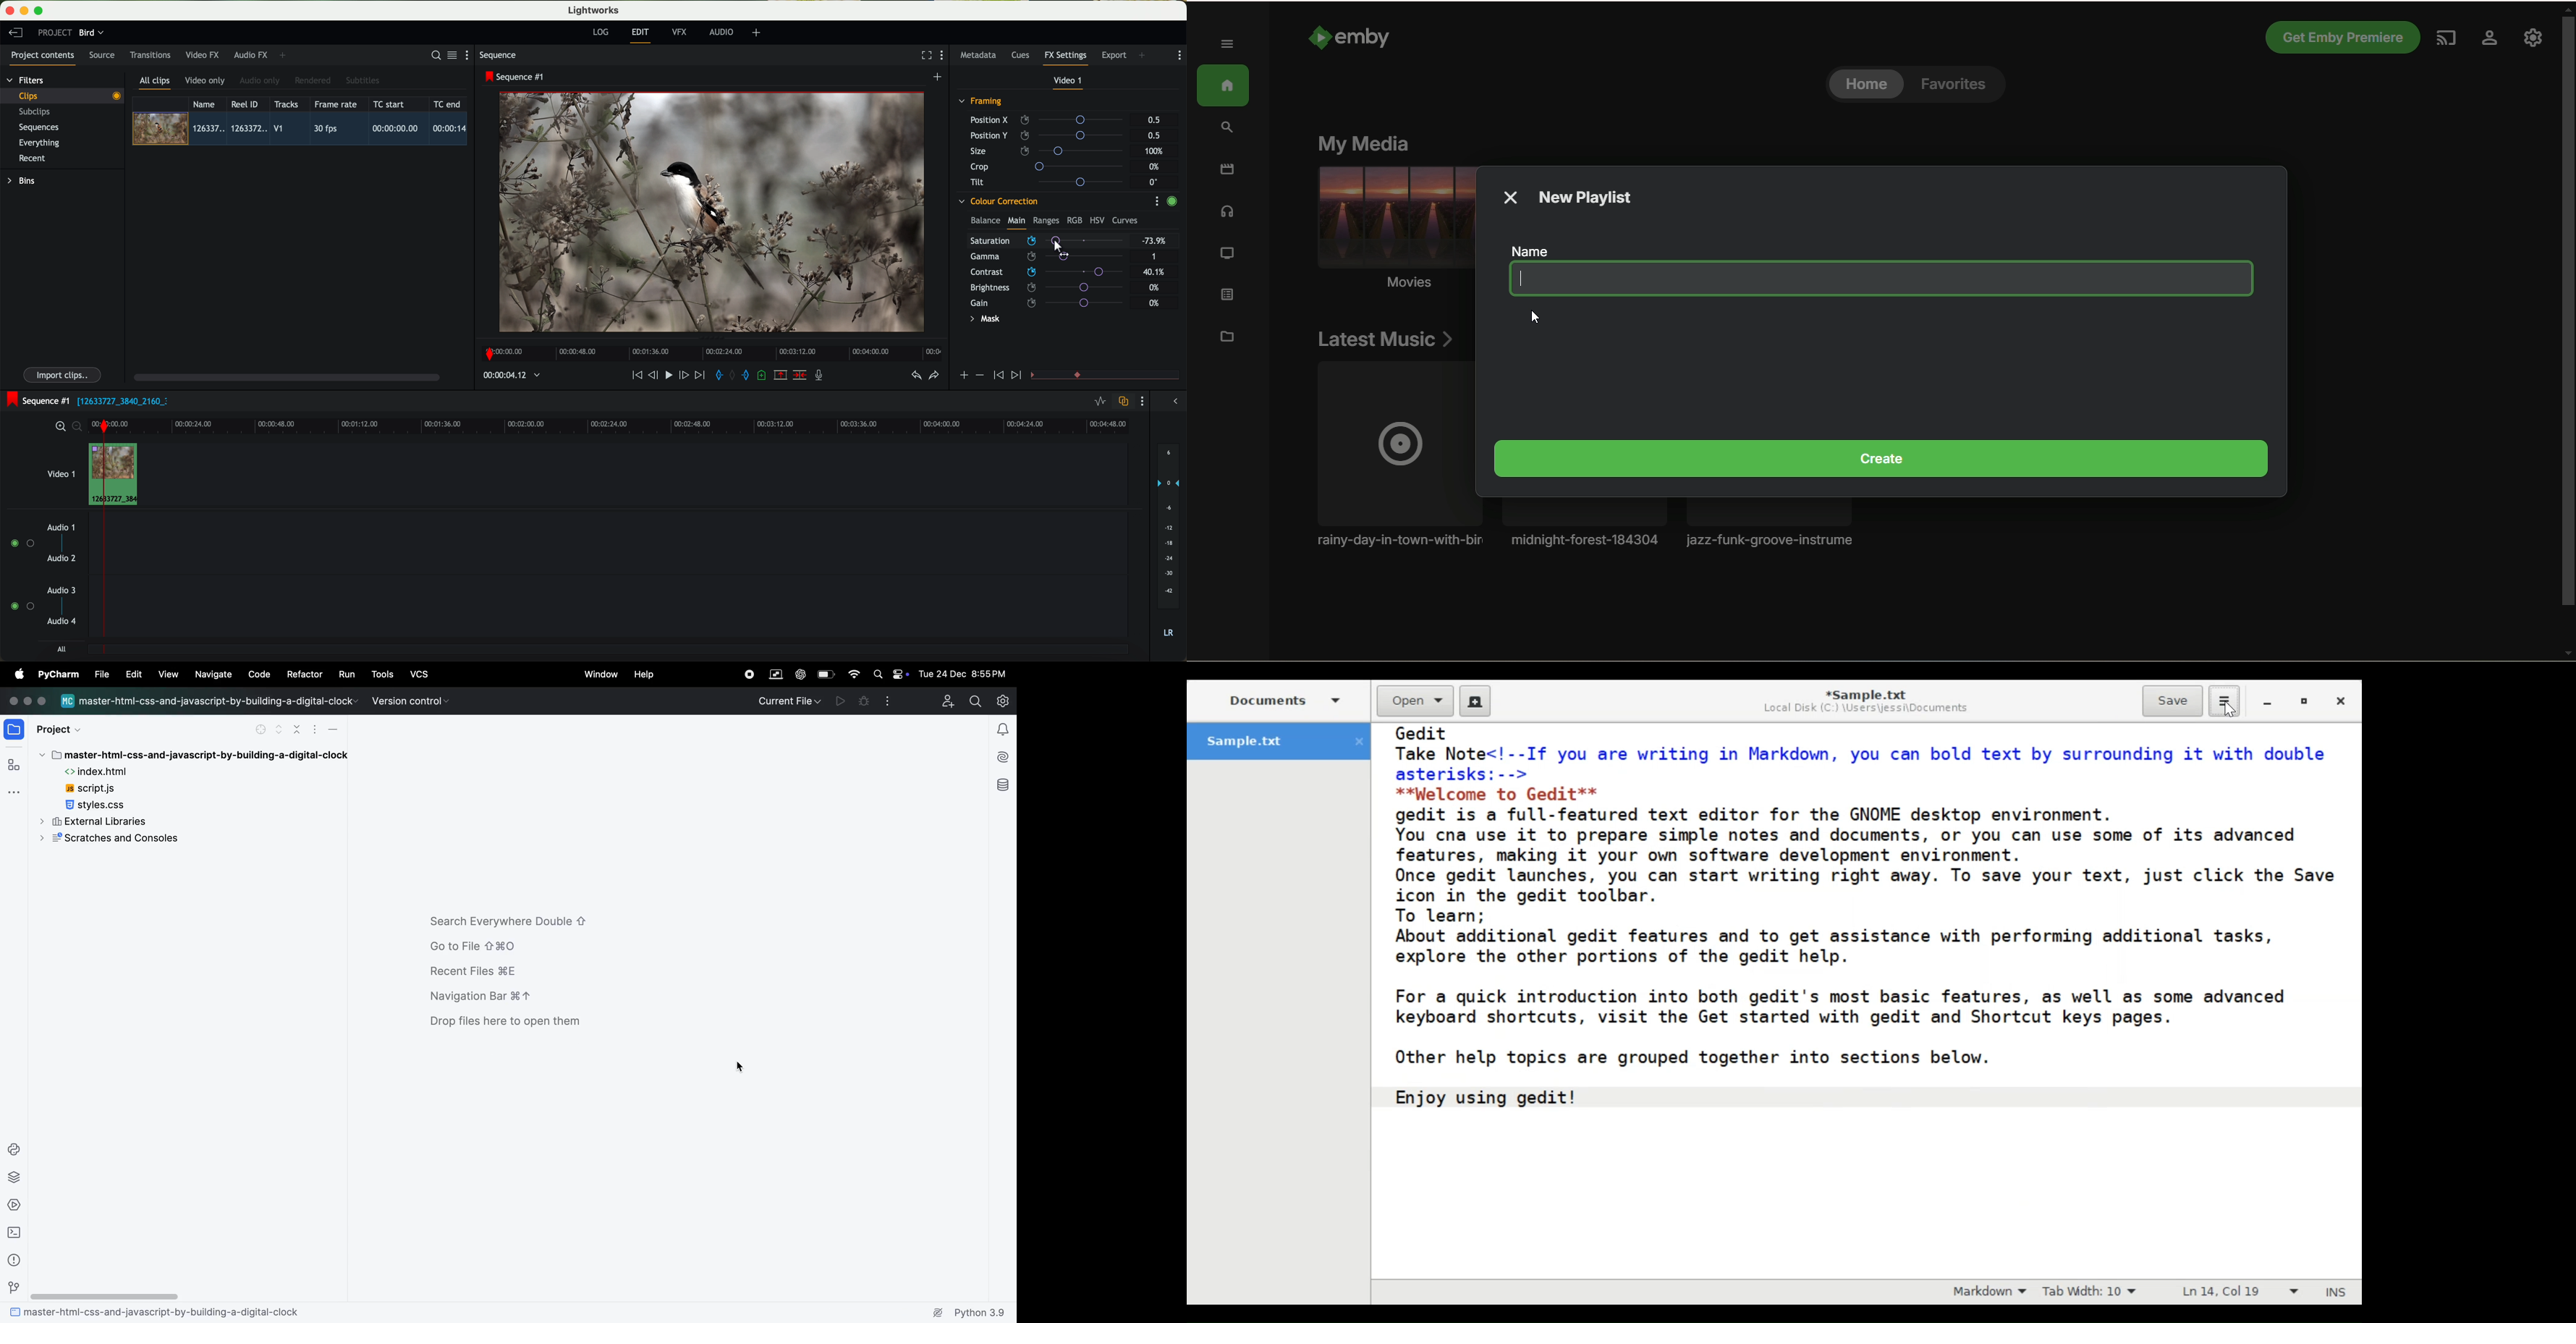 This screenshot has height=1344, width=2576. I want to click on subclips, so click(37, 112).